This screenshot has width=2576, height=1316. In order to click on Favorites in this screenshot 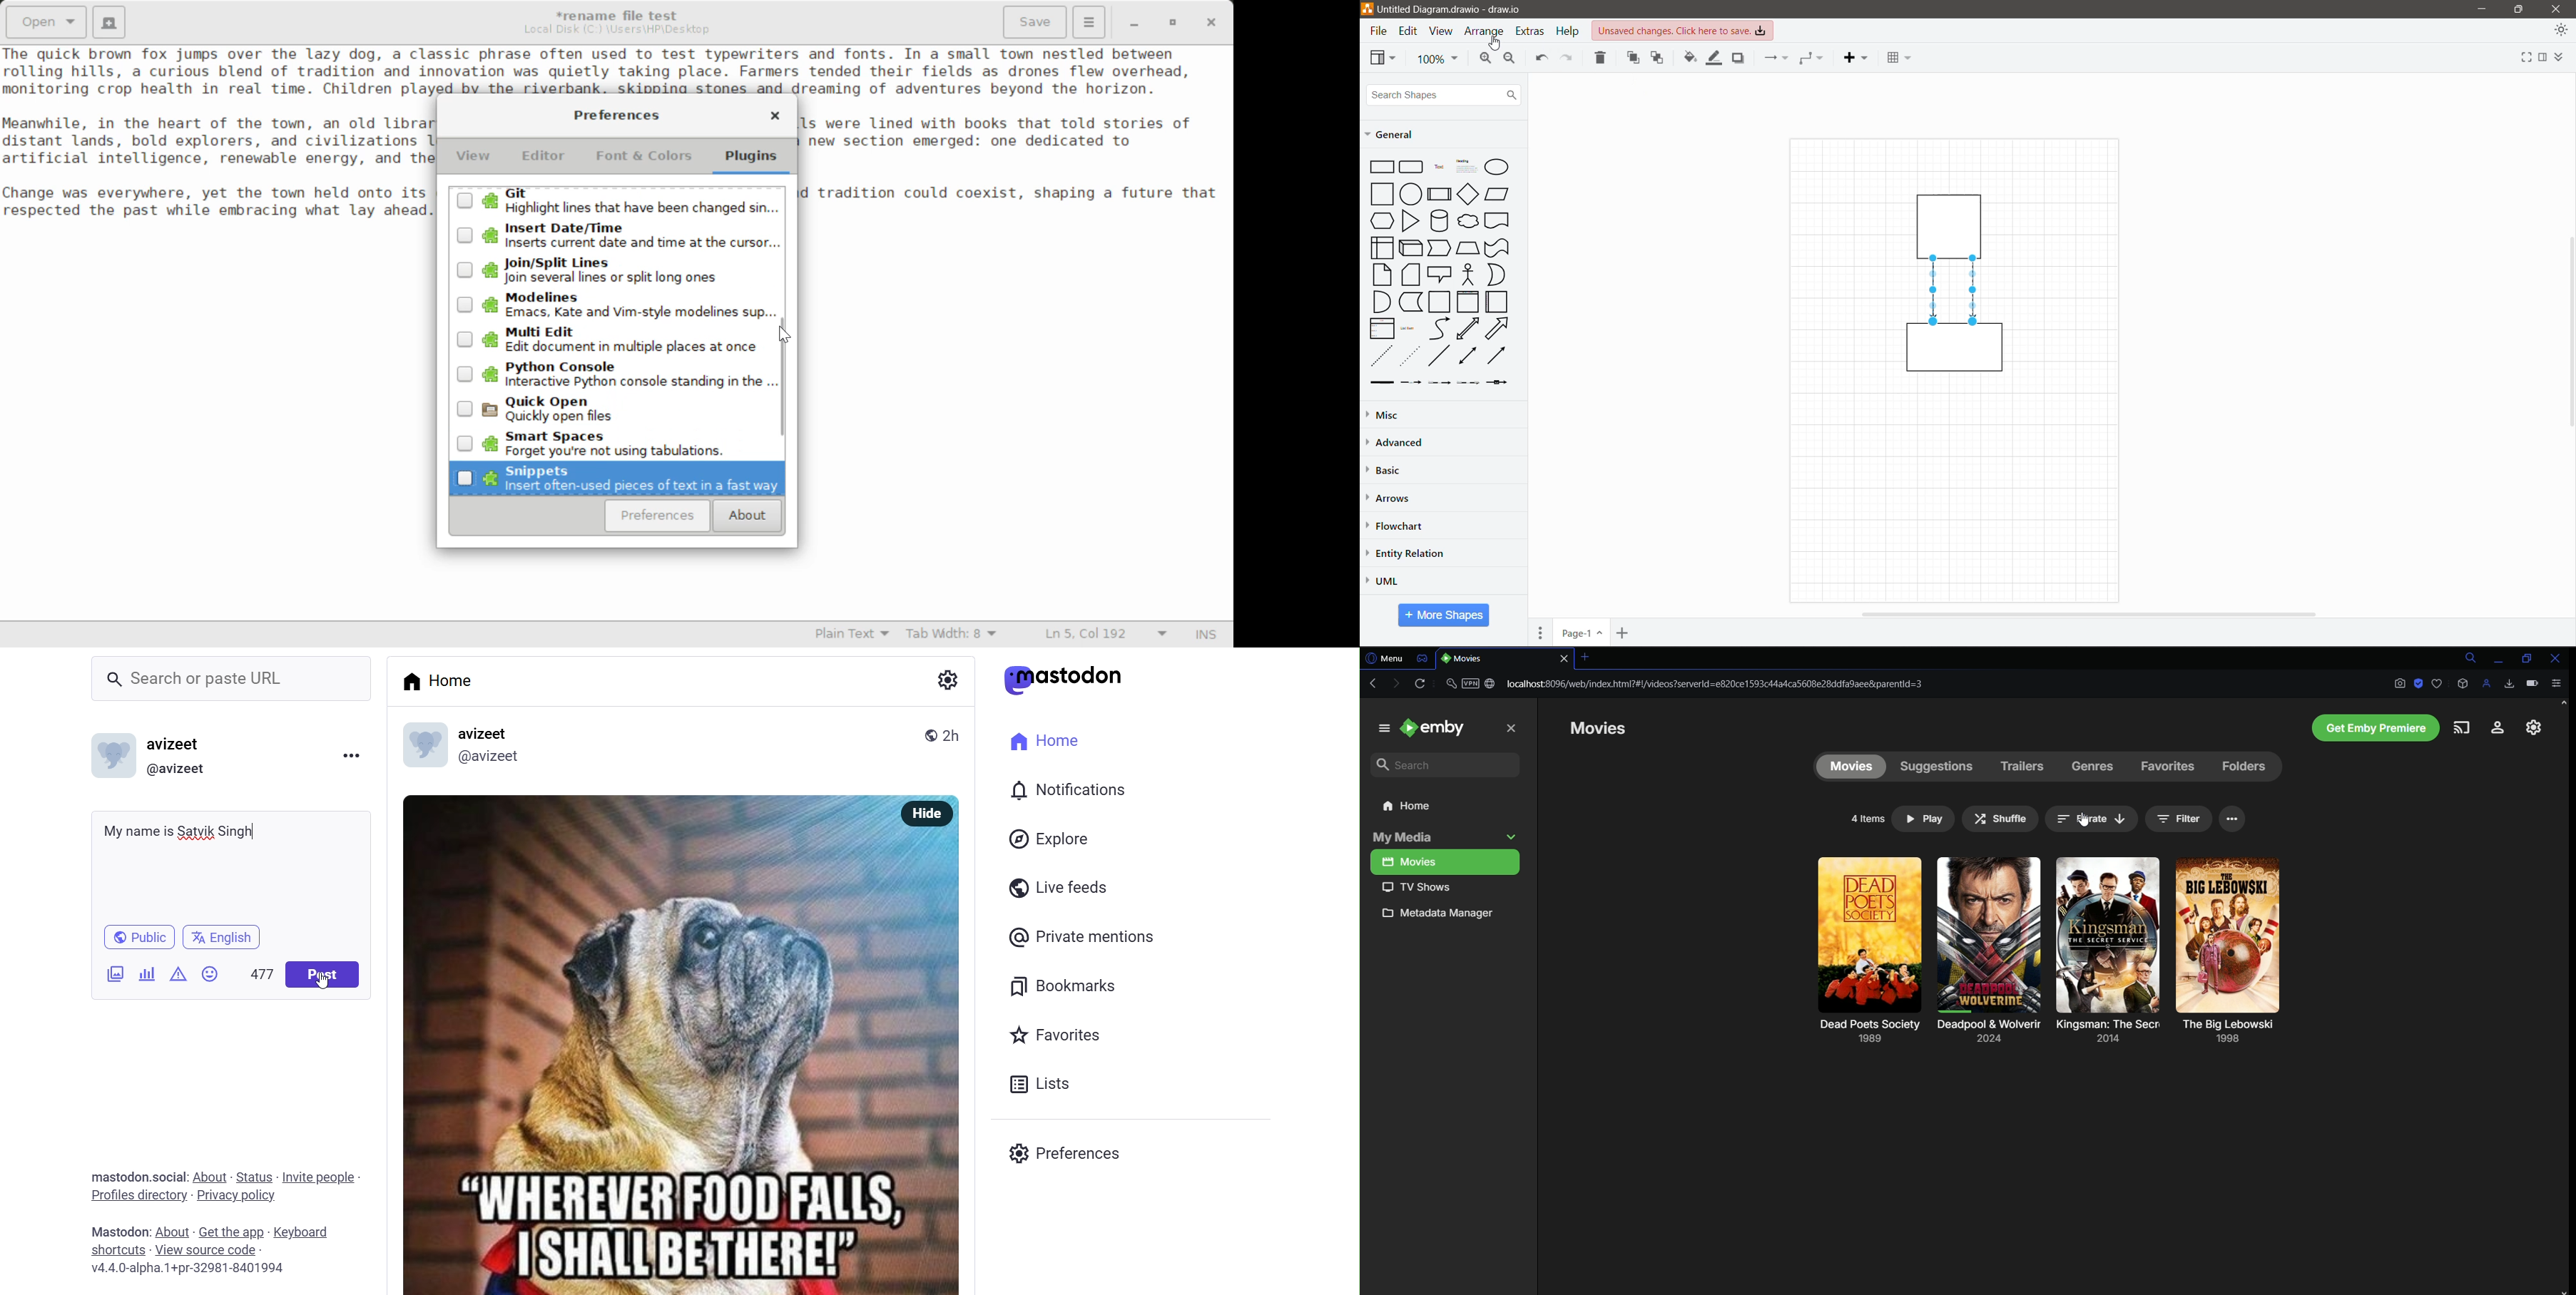, I will do `click(2165, 768)`.